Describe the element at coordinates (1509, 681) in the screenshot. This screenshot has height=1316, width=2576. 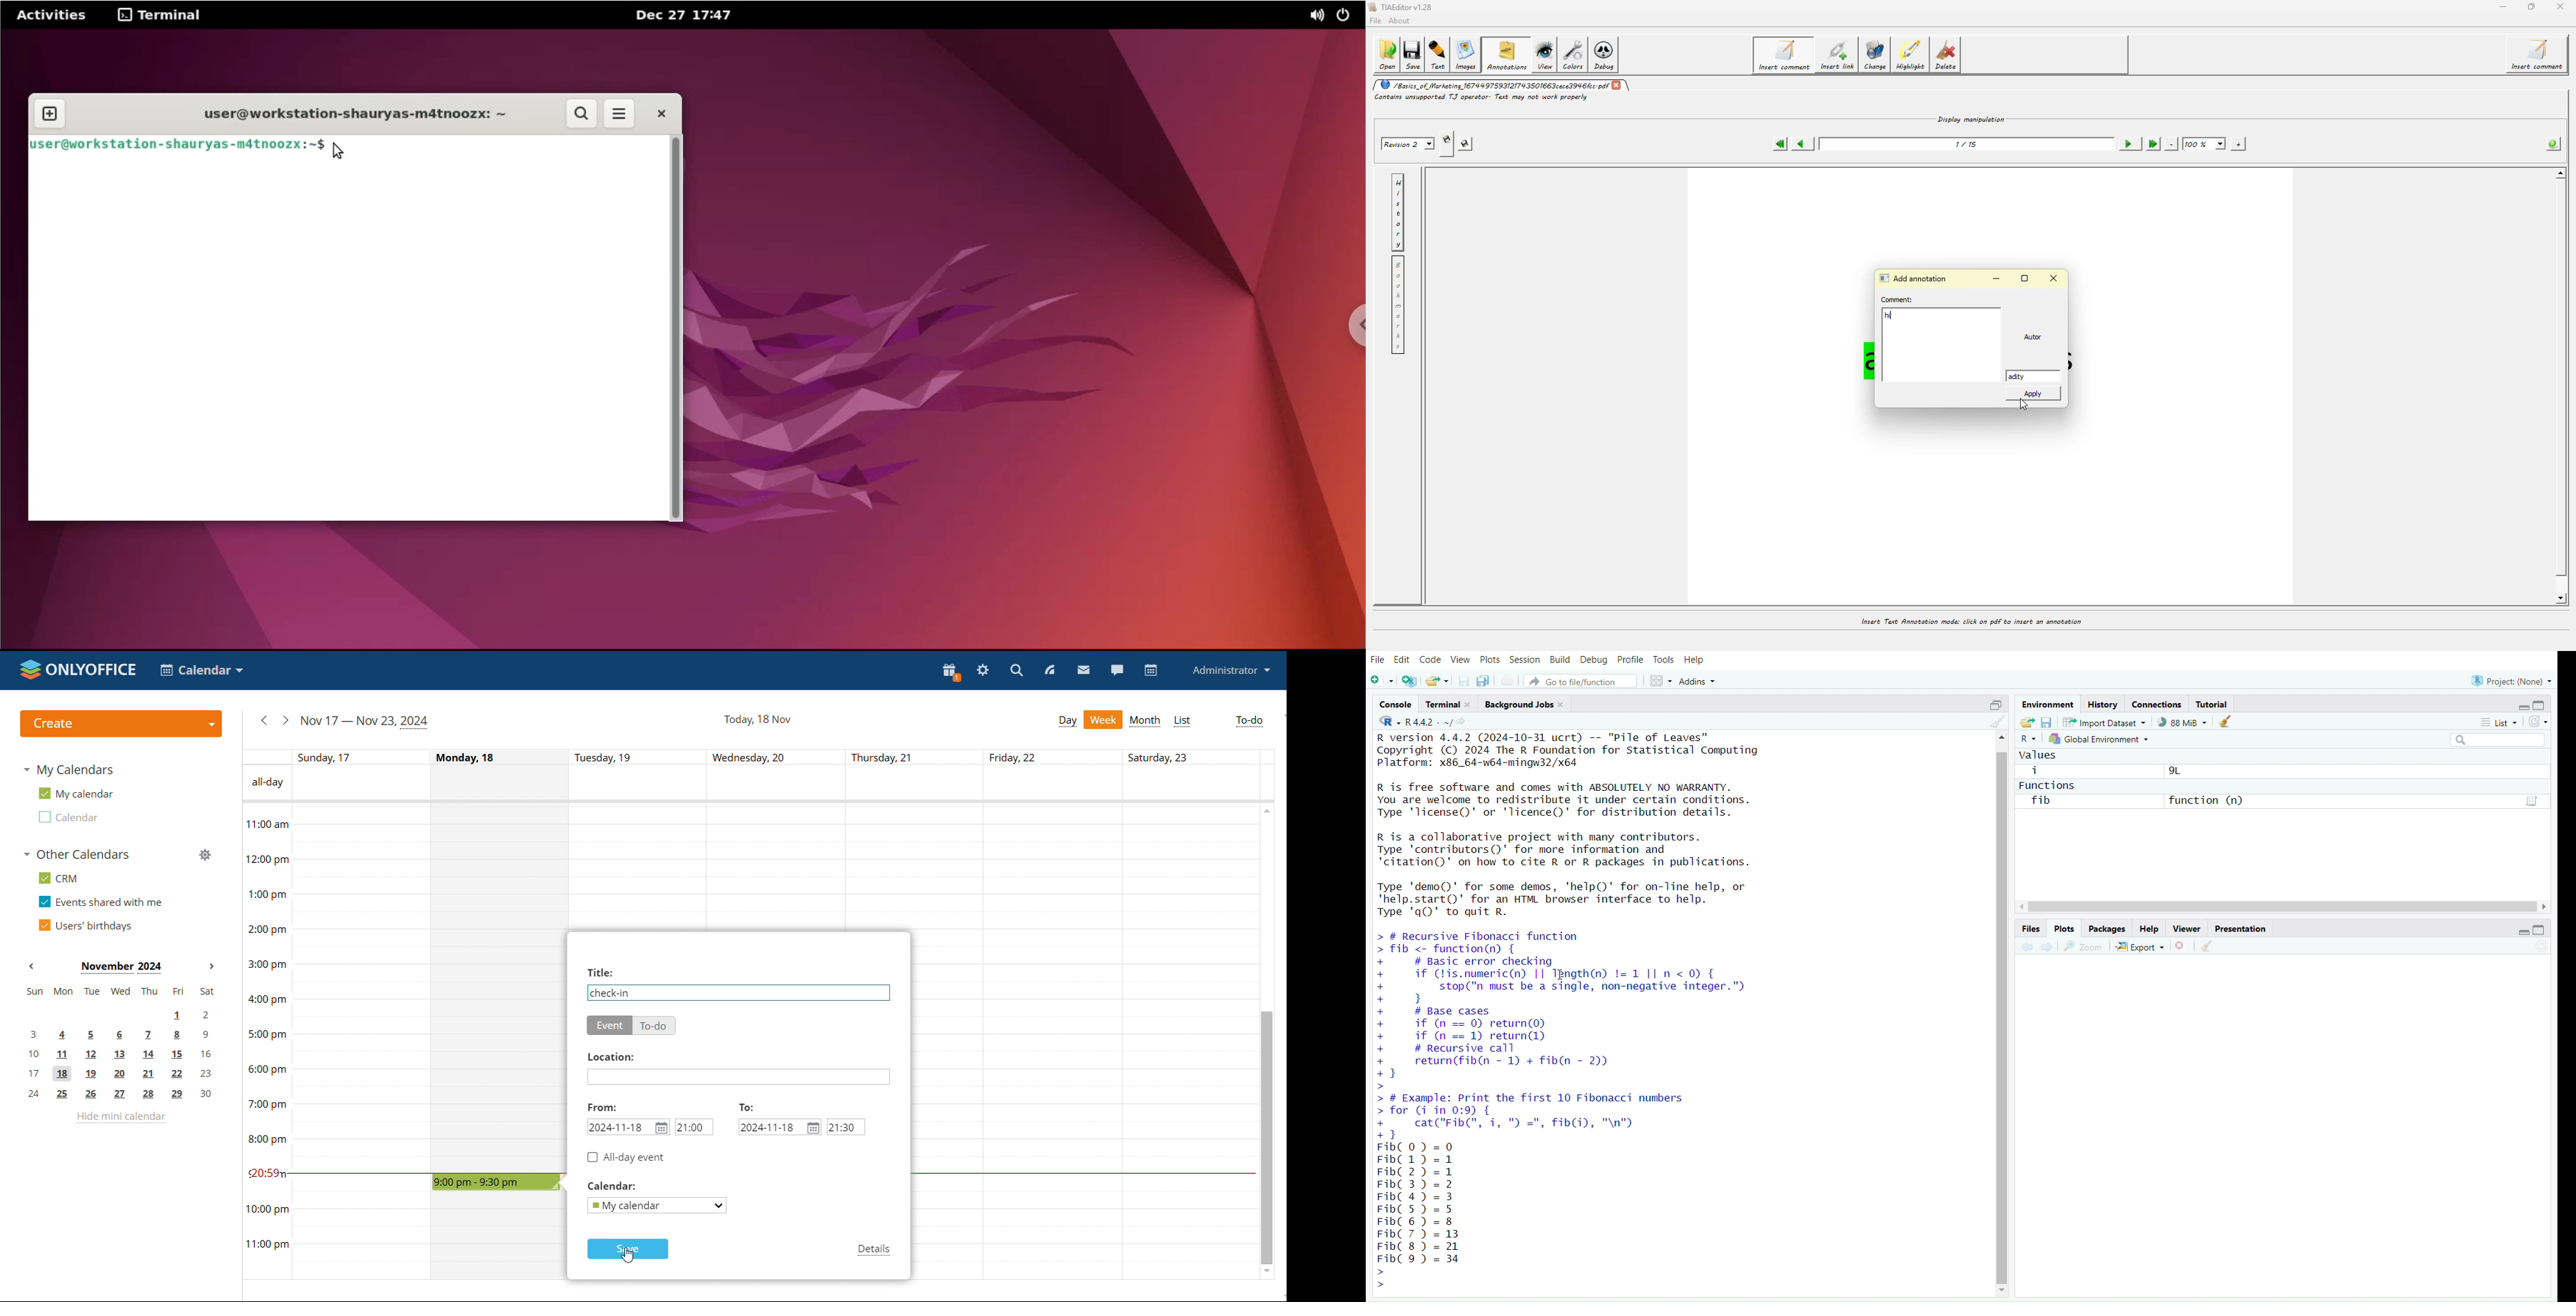
I see `print the current file` at that location.